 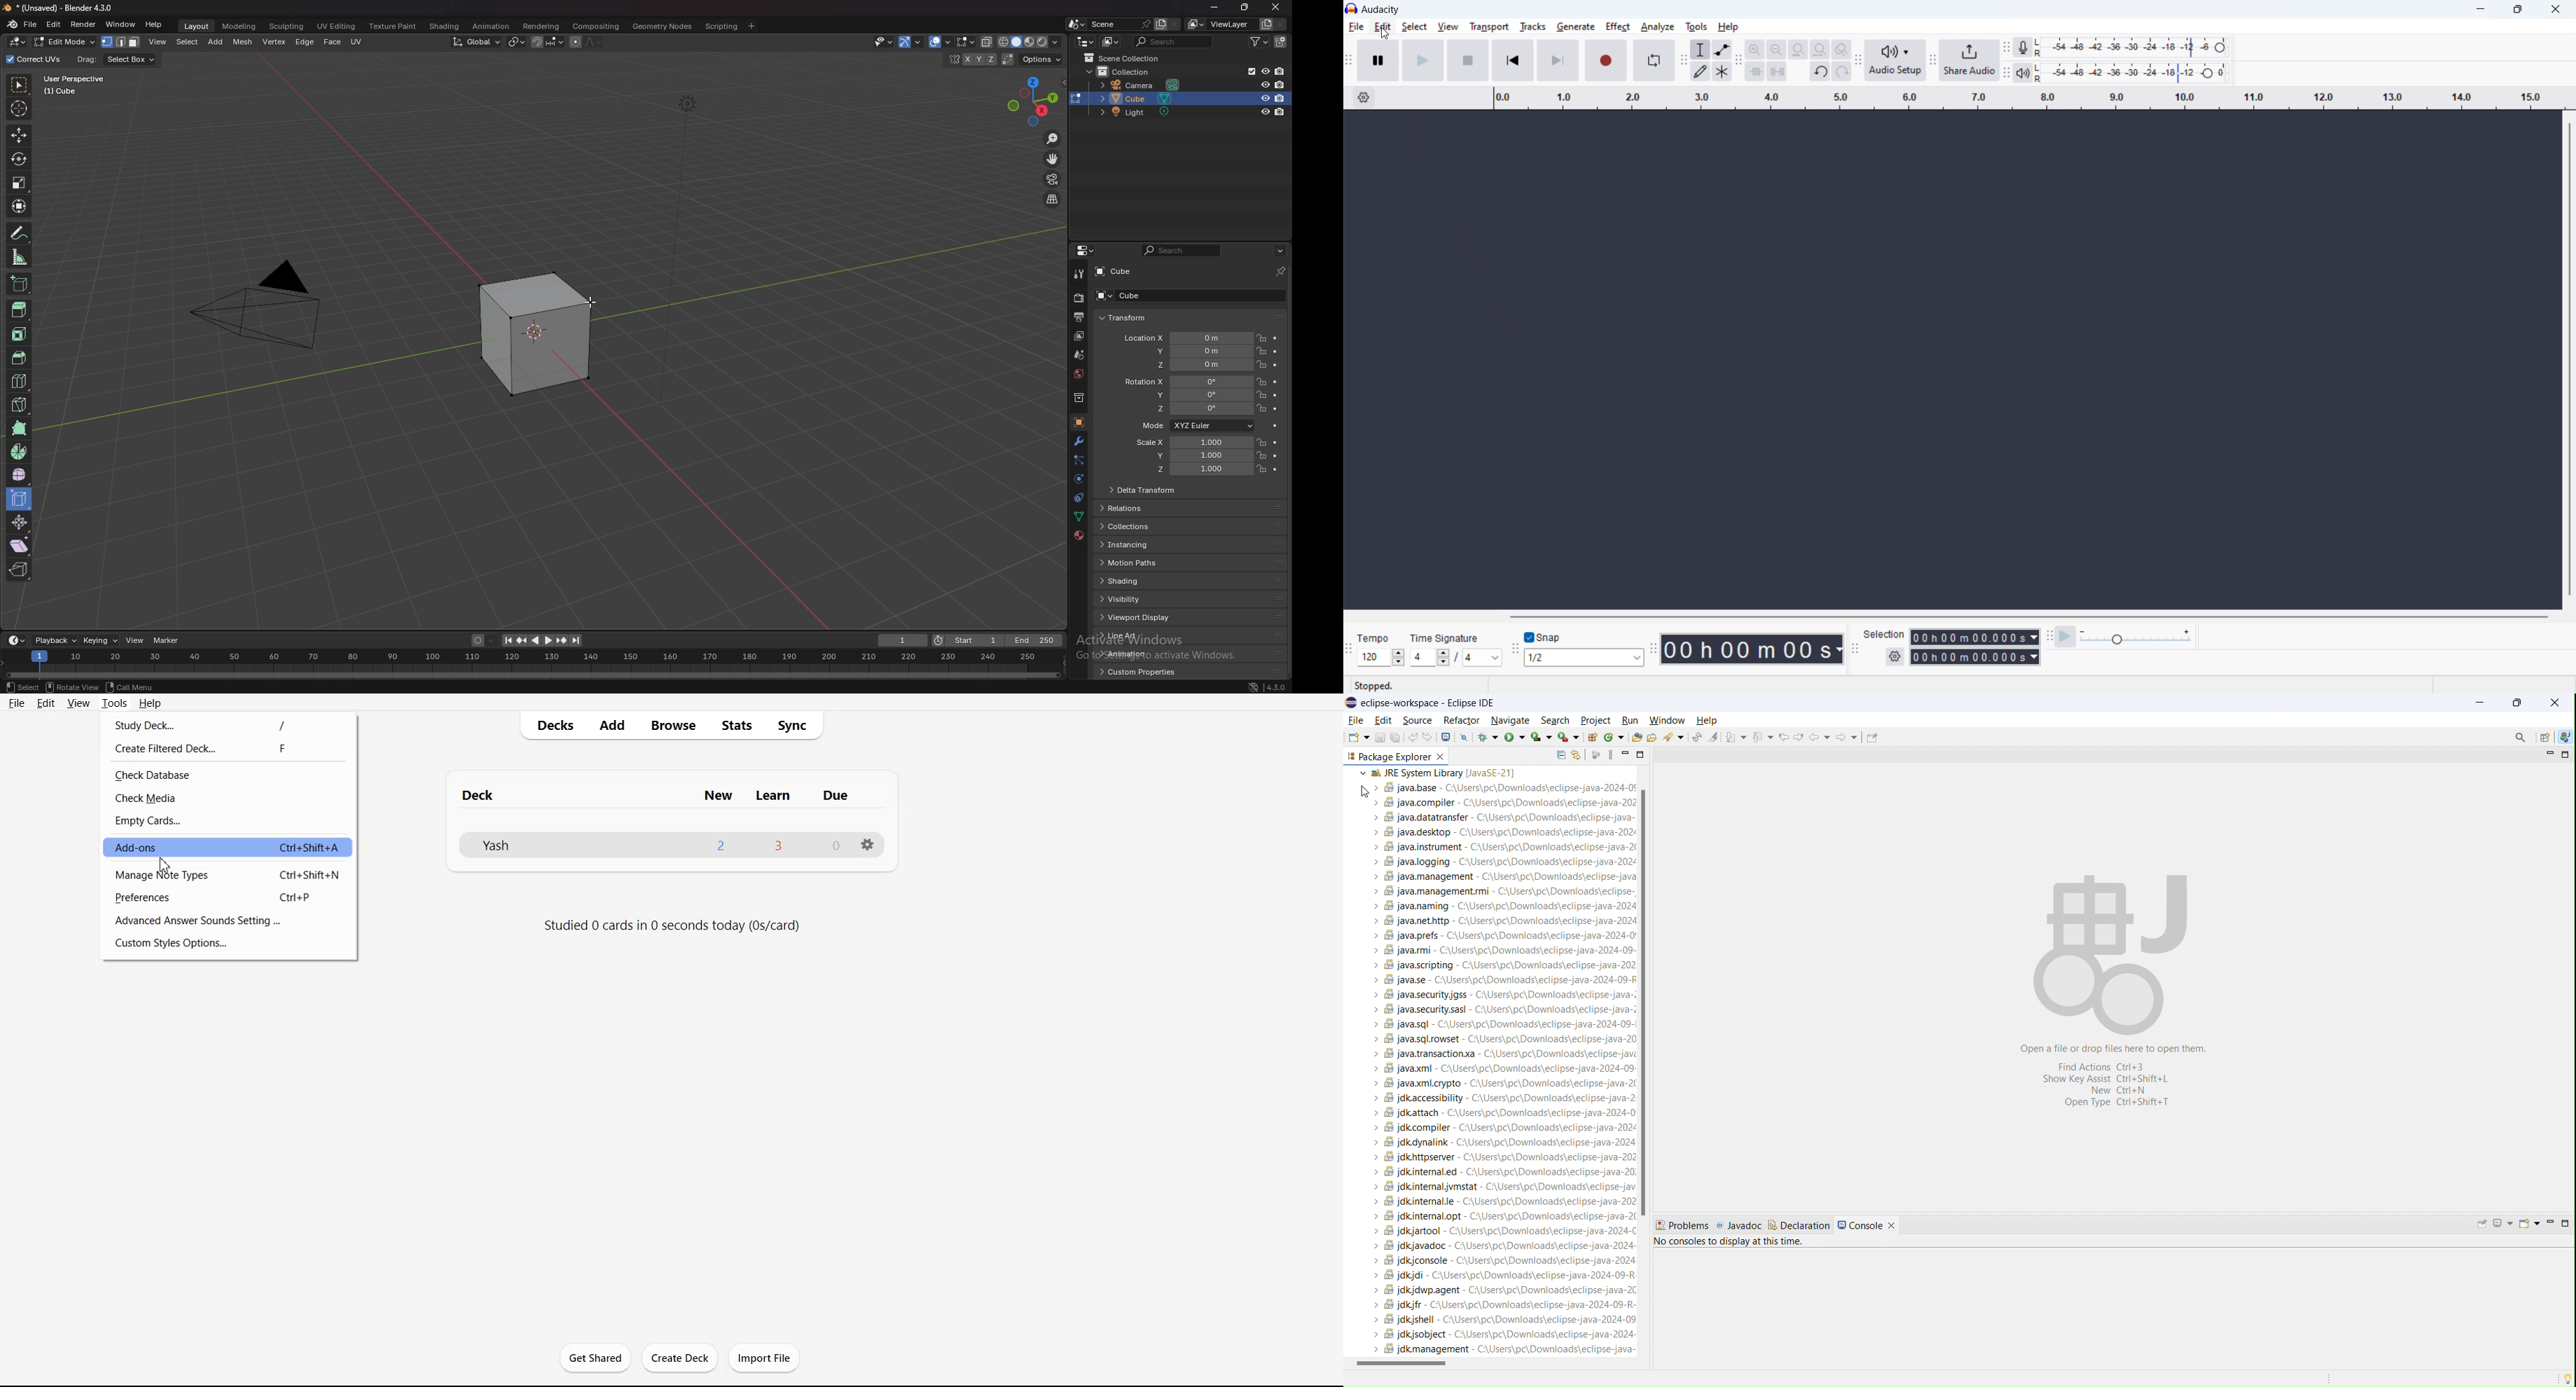 What do you see at coordinates (1468, 60) in the screenshot?
I see `stop` at bounding box center [1468, 60].